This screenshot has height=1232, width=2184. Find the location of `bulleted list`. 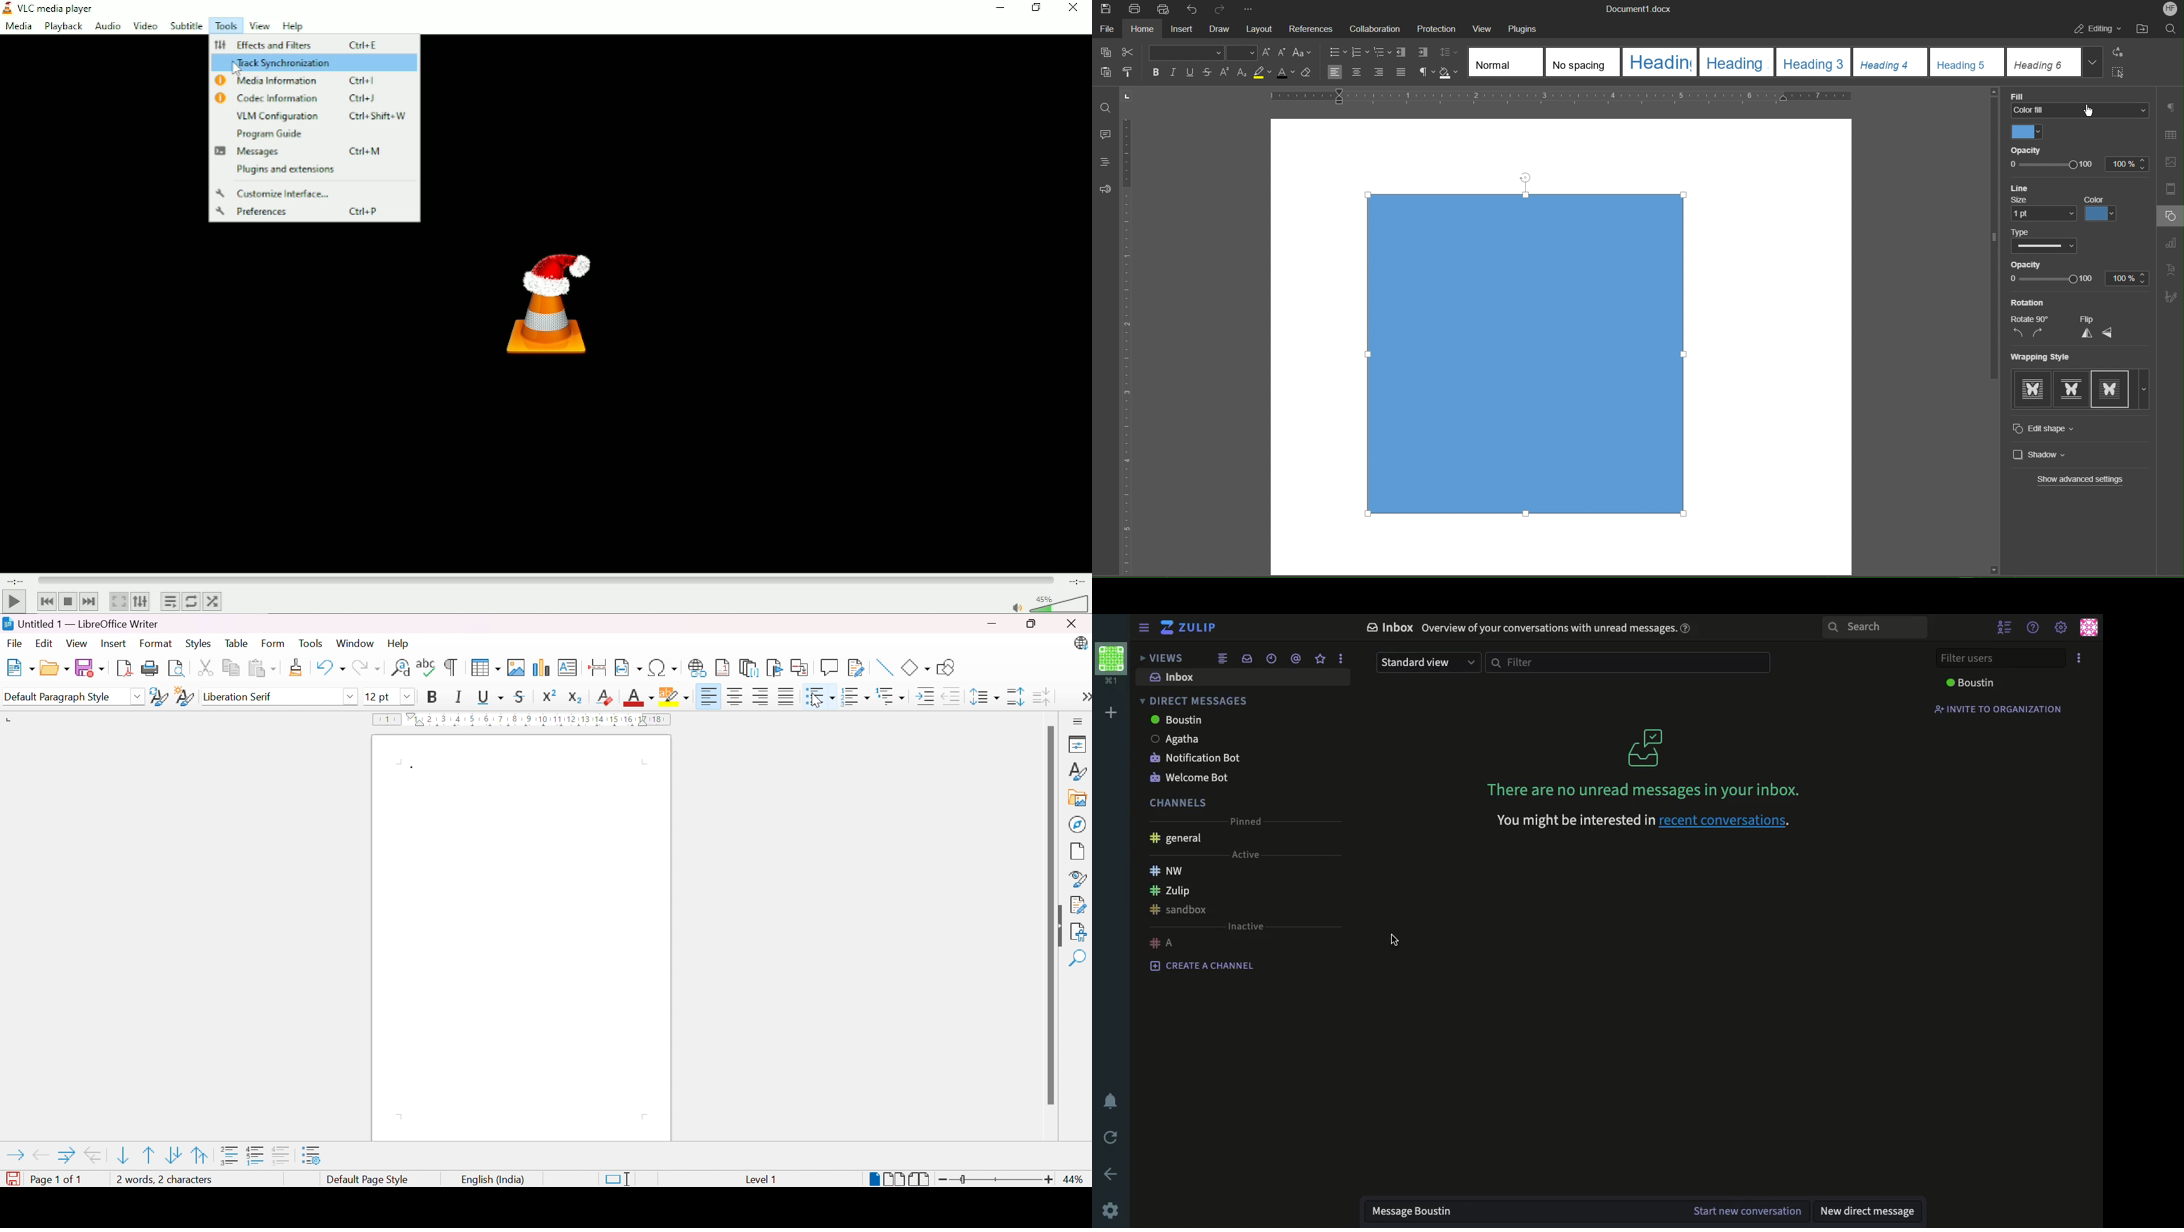

bulleted list is located at coordinates (820, 698).